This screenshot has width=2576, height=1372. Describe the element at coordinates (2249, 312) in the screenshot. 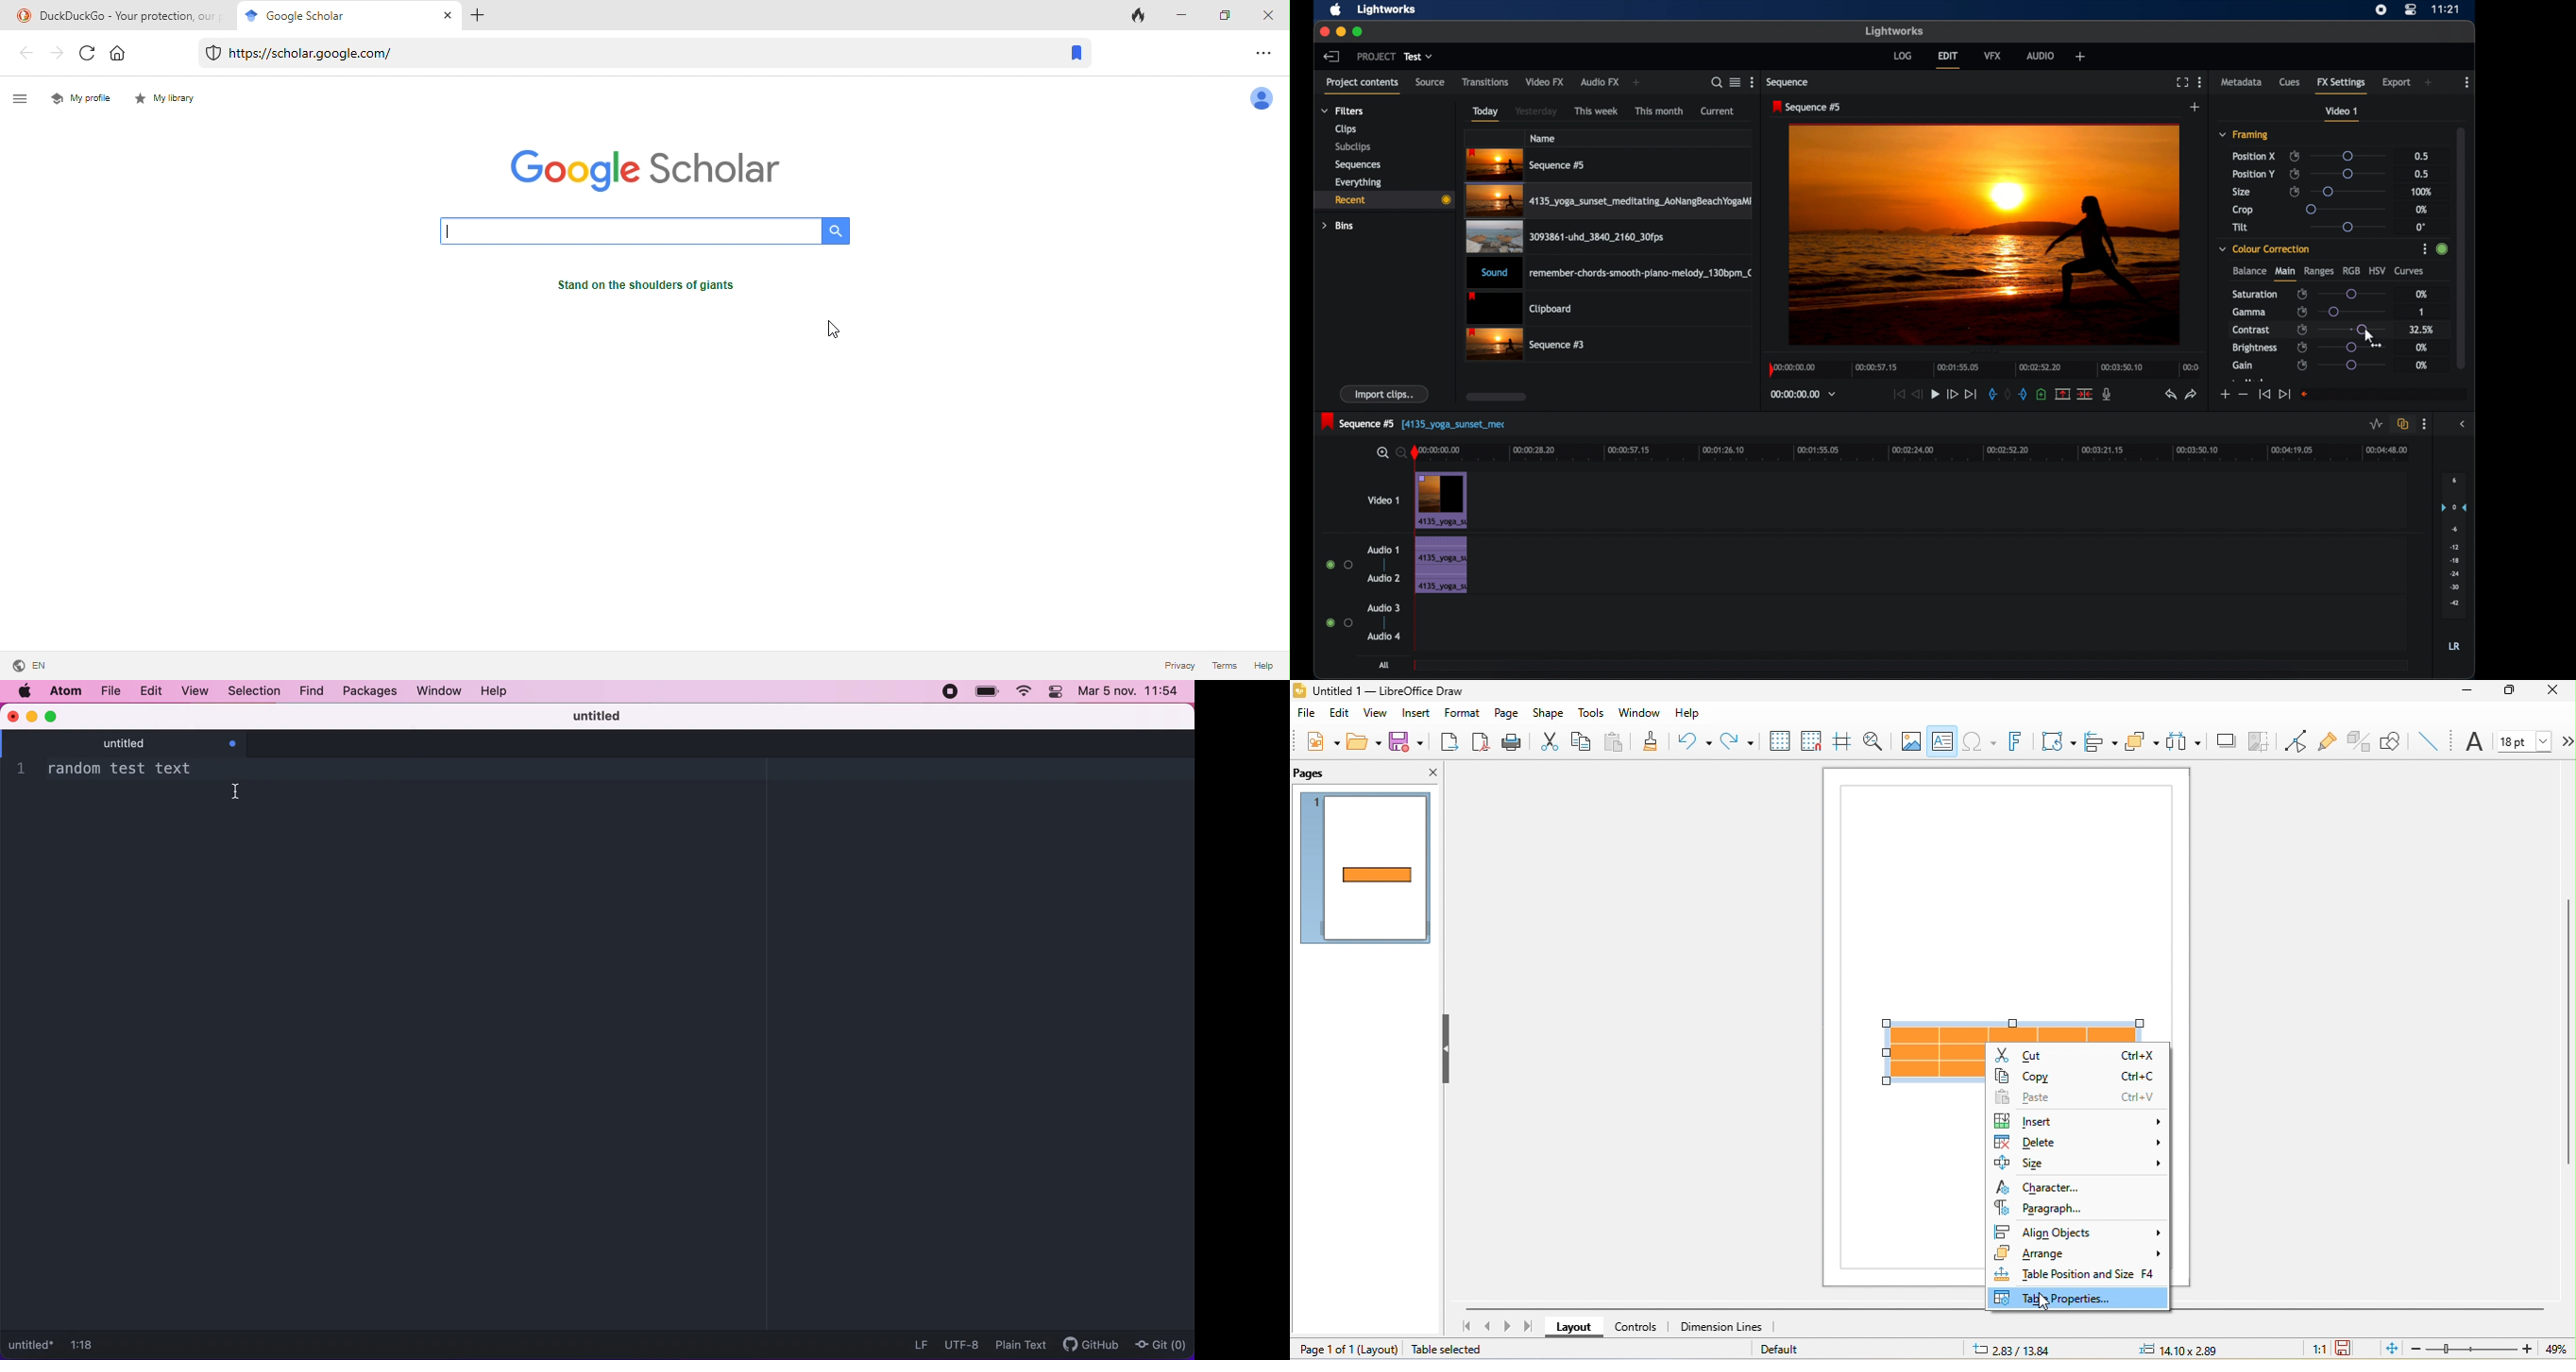

I see `gamma` at that location.